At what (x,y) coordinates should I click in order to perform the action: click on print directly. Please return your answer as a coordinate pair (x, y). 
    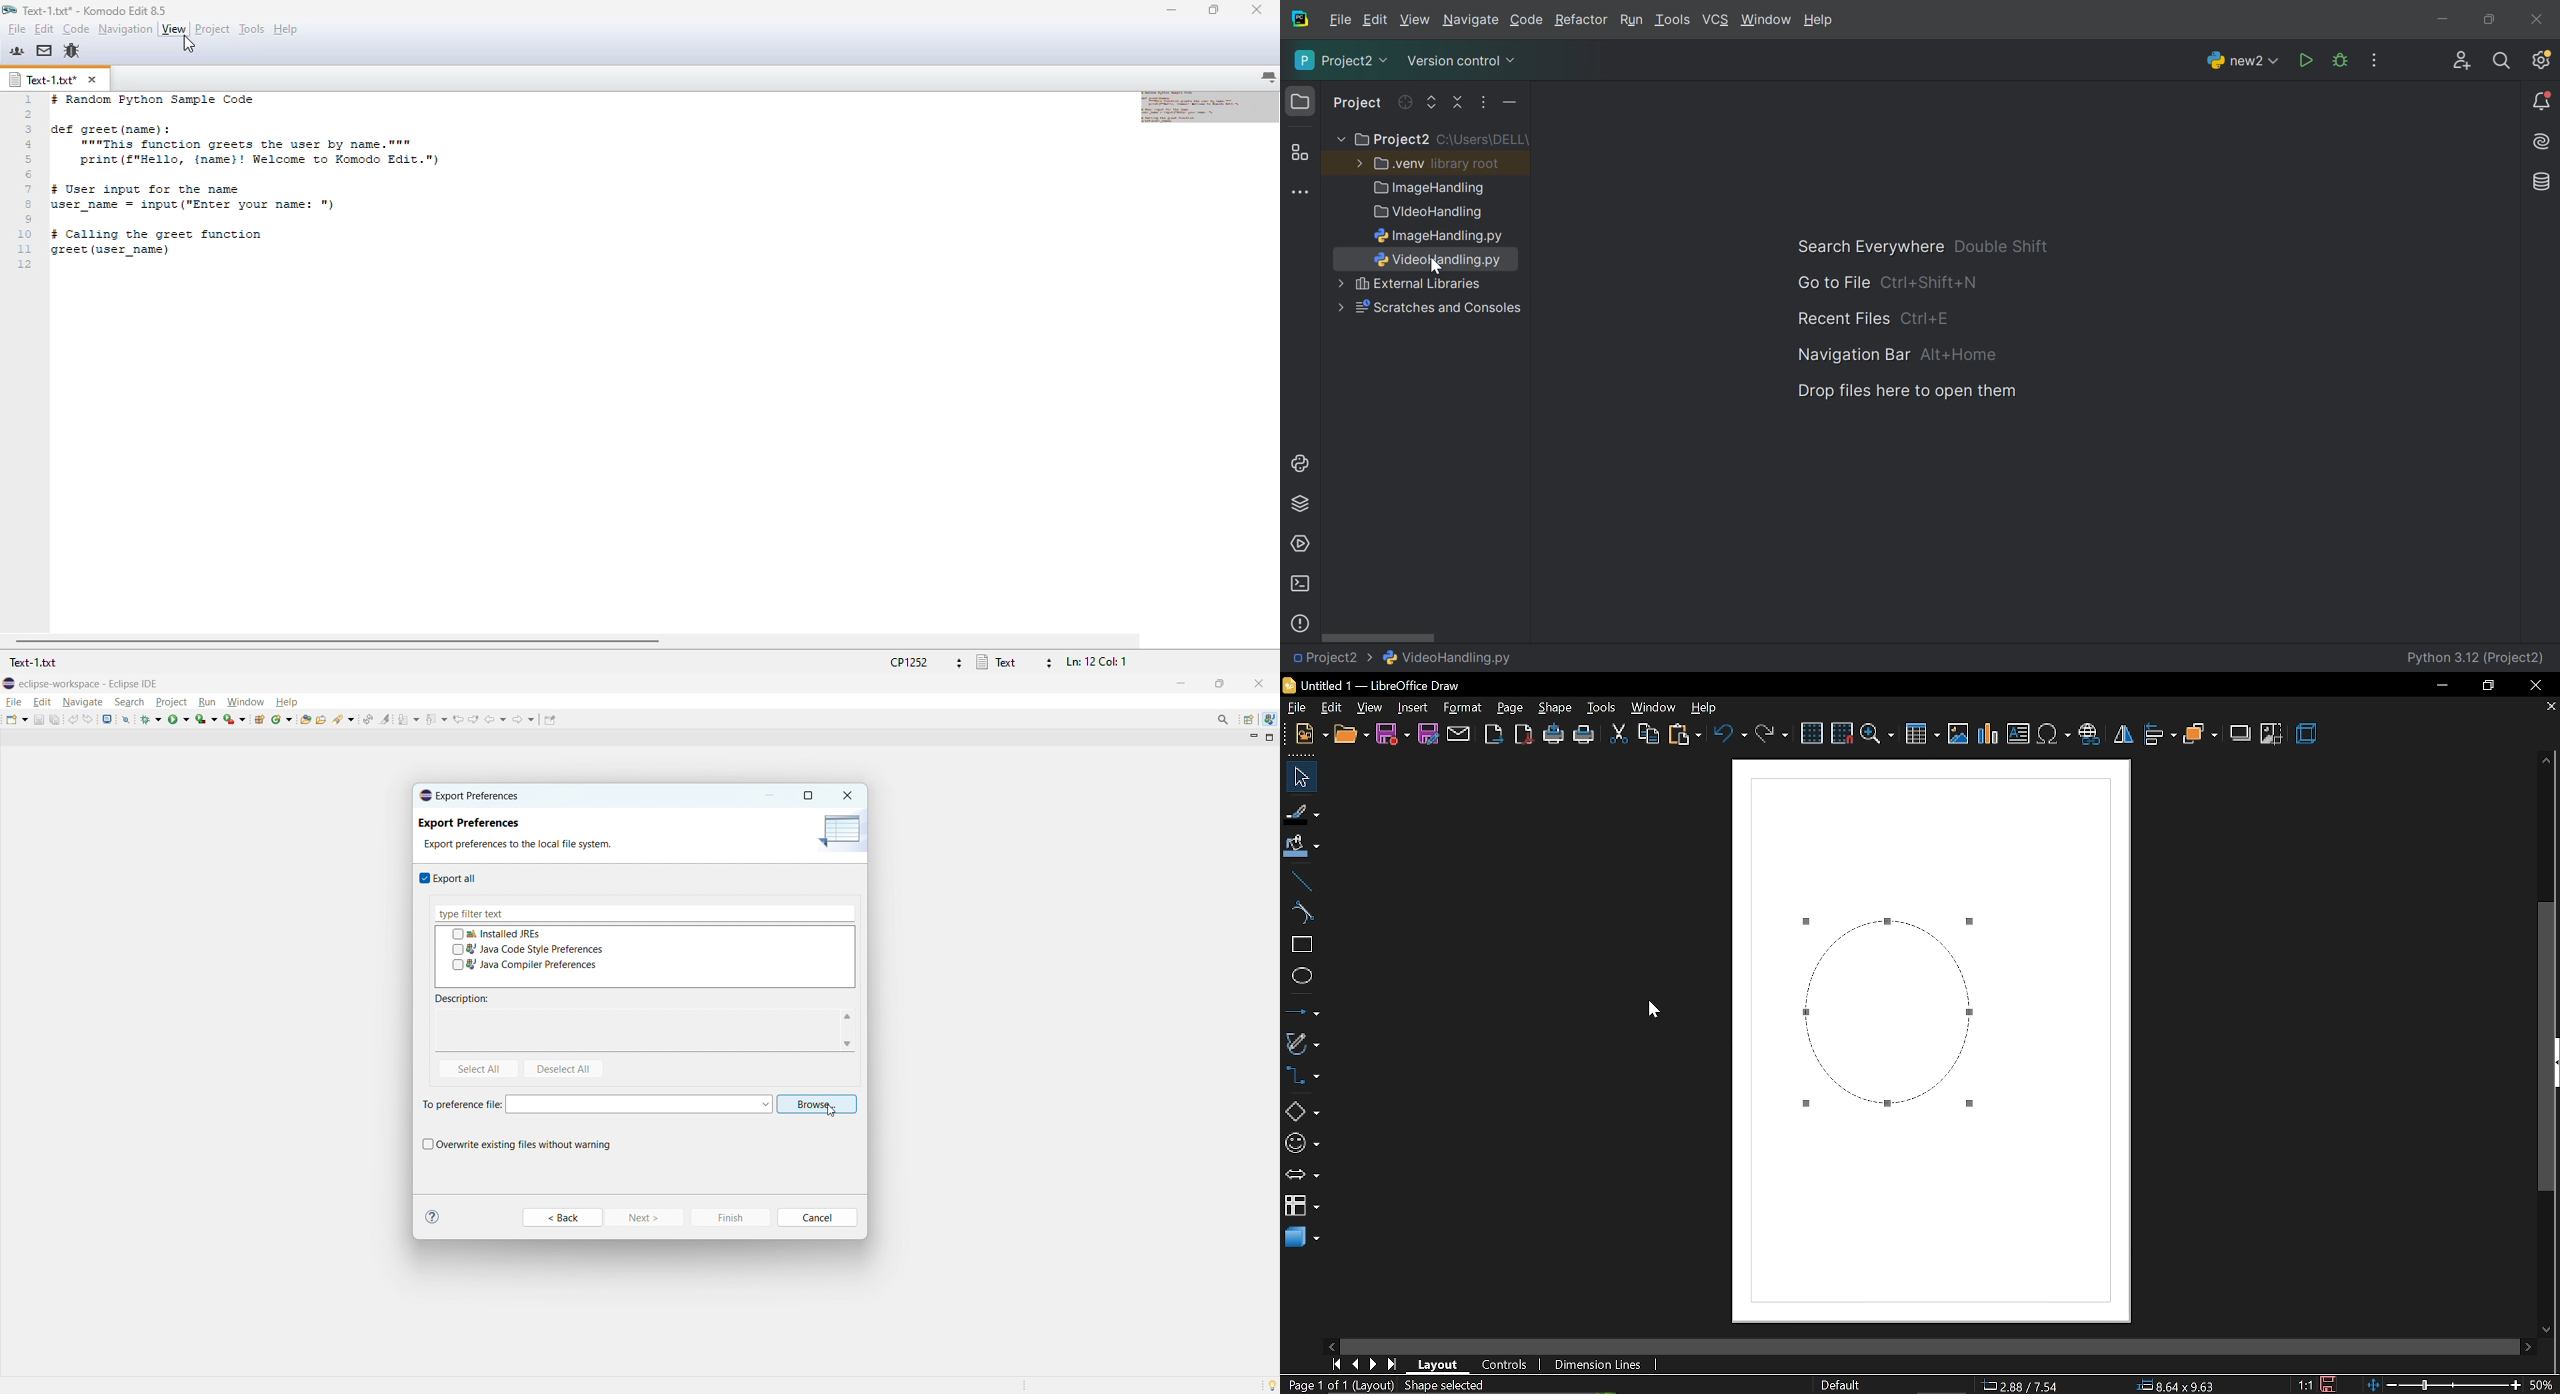
    Looking at the image, I should click on (1553, 735).